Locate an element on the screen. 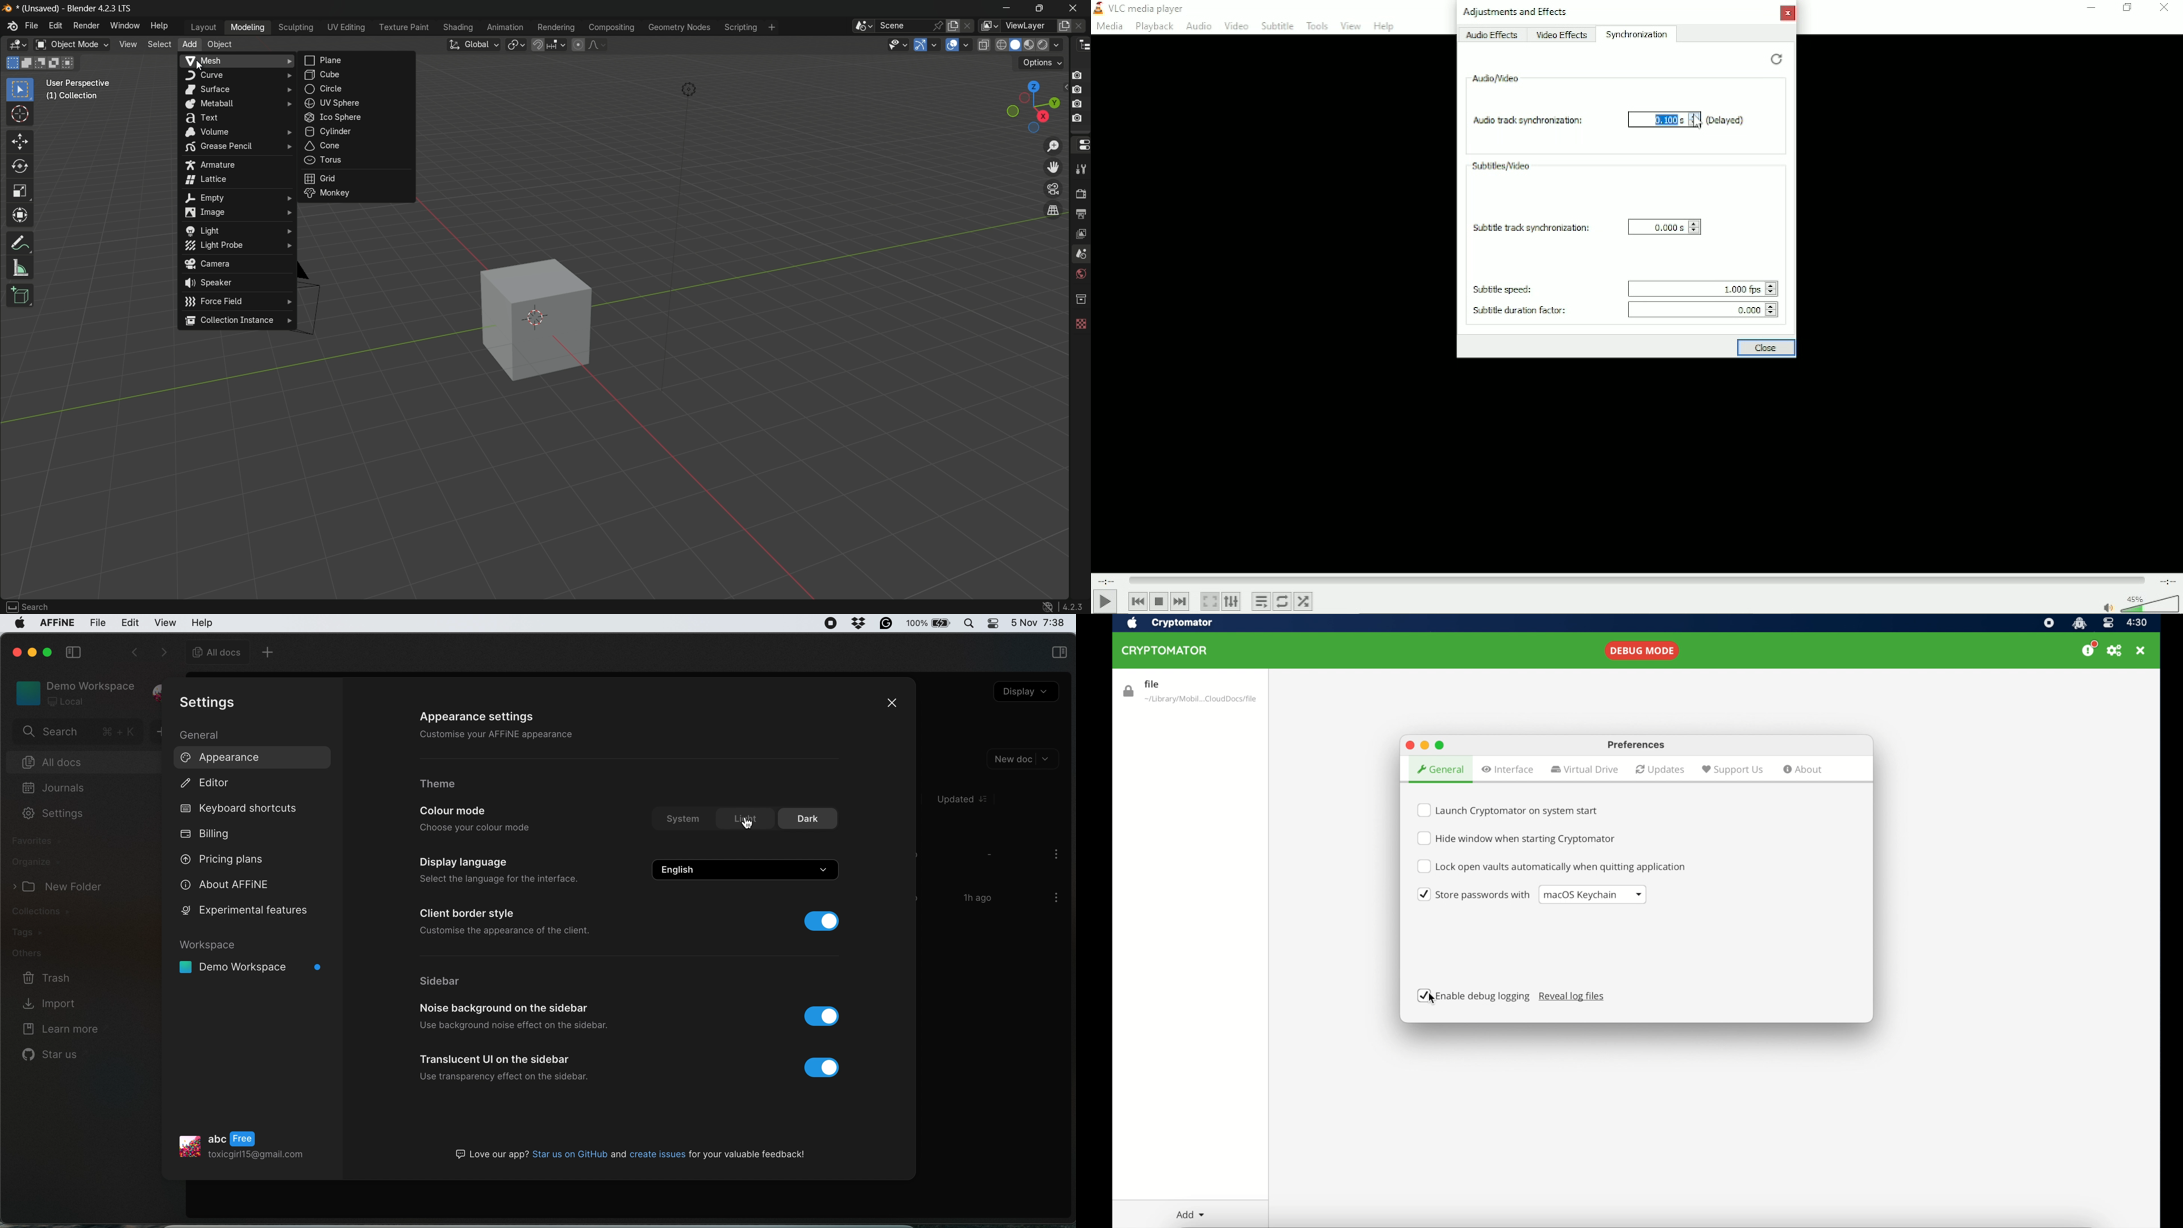 The image size is (2184, 1232). interface is located at coordinates (1508, 770).